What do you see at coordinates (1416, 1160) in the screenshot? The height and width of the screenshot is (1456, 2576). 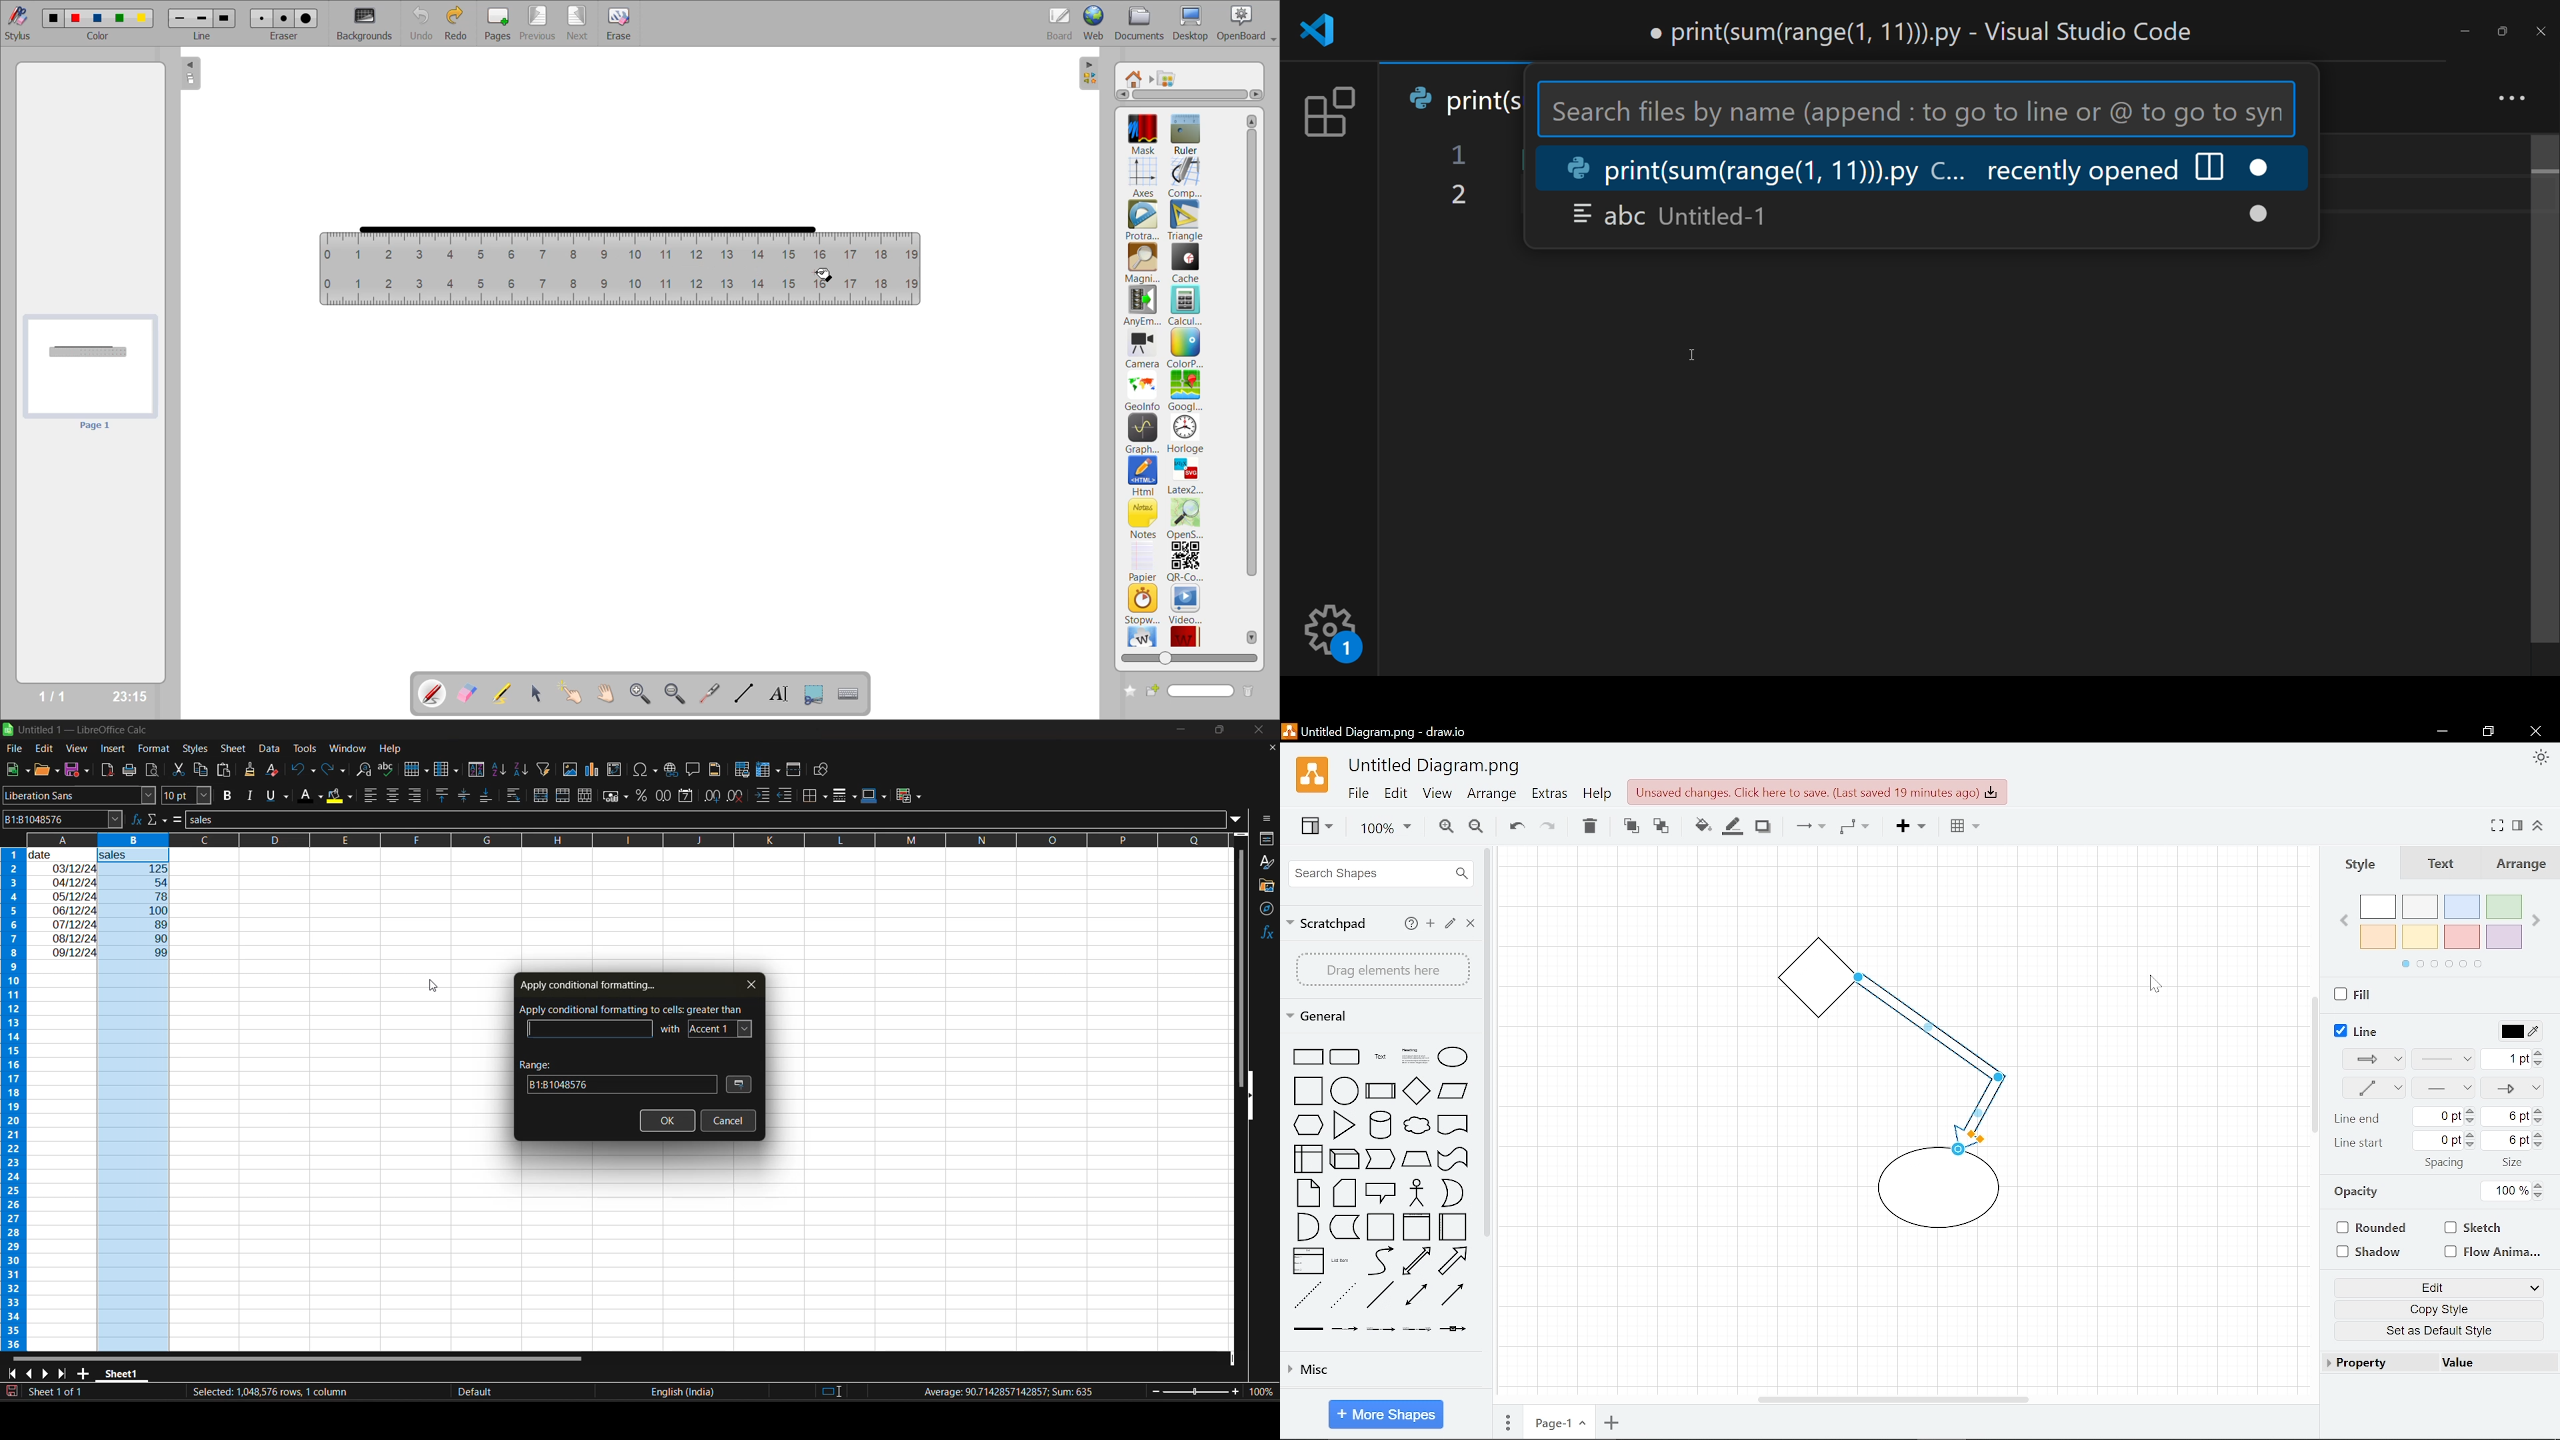 I see `shape` at bounding box center [1416, 1160].